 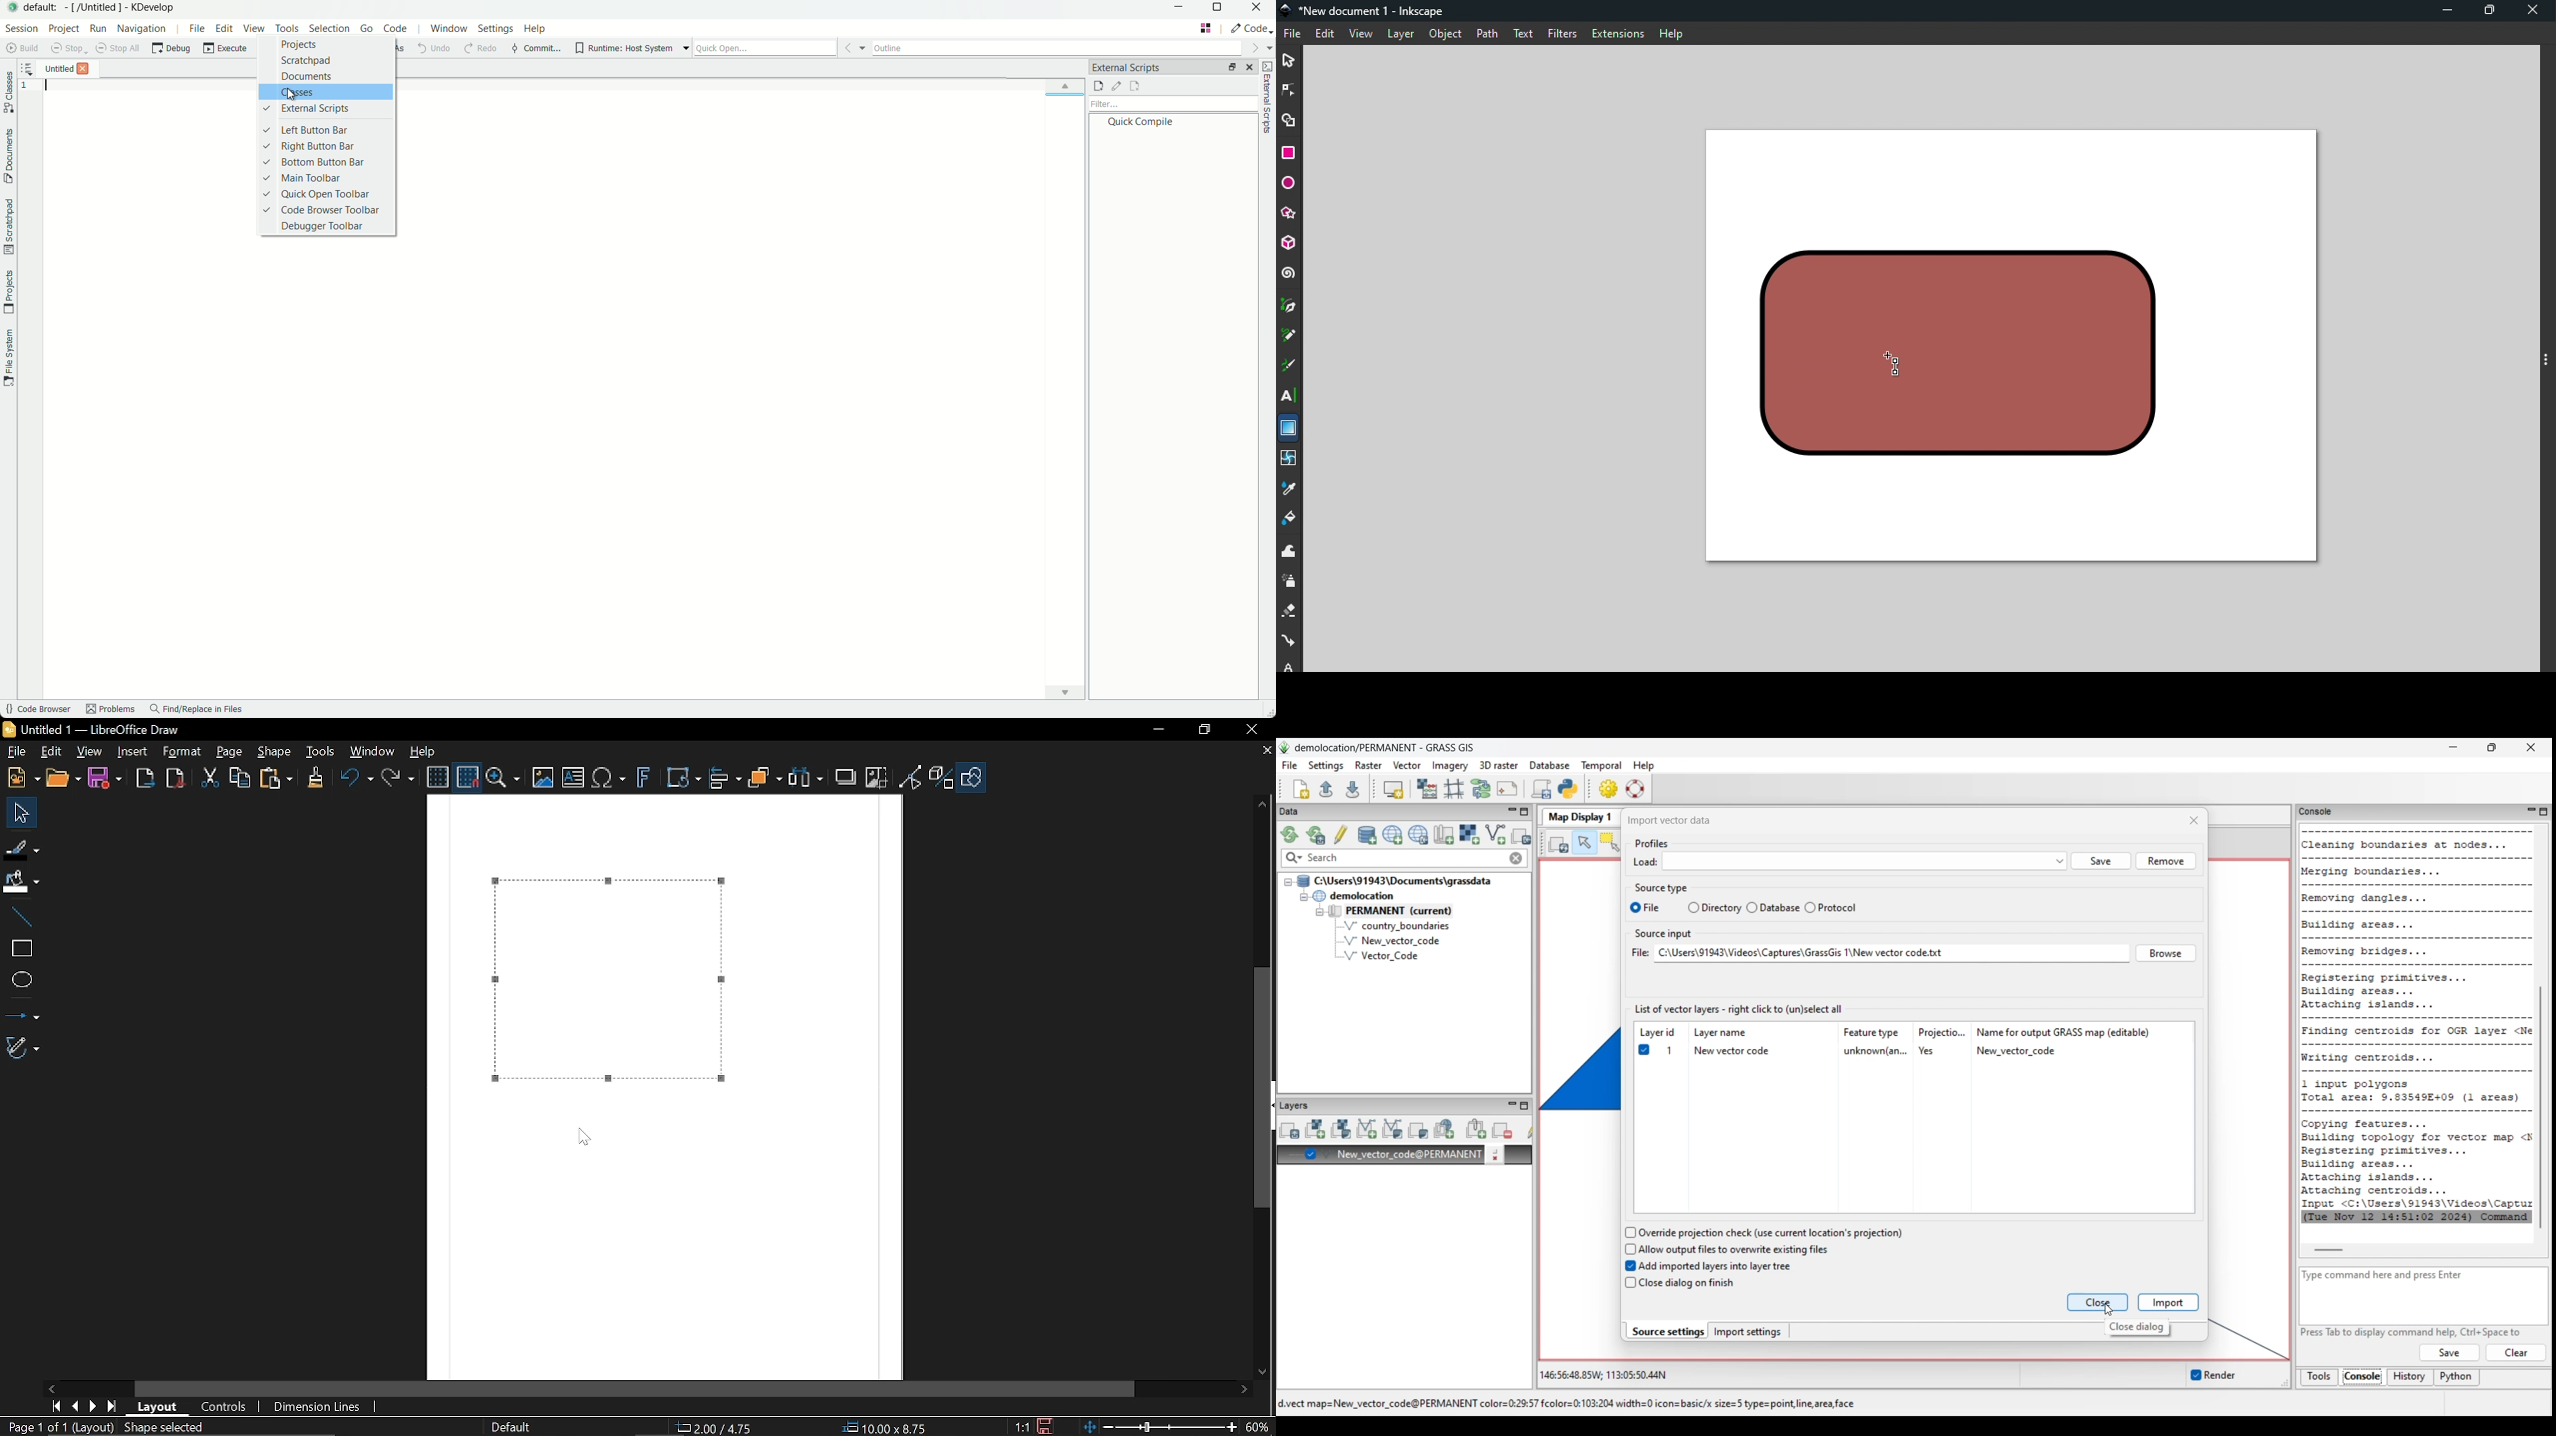 I want to click on Zoom, so click(x=504, y=778).